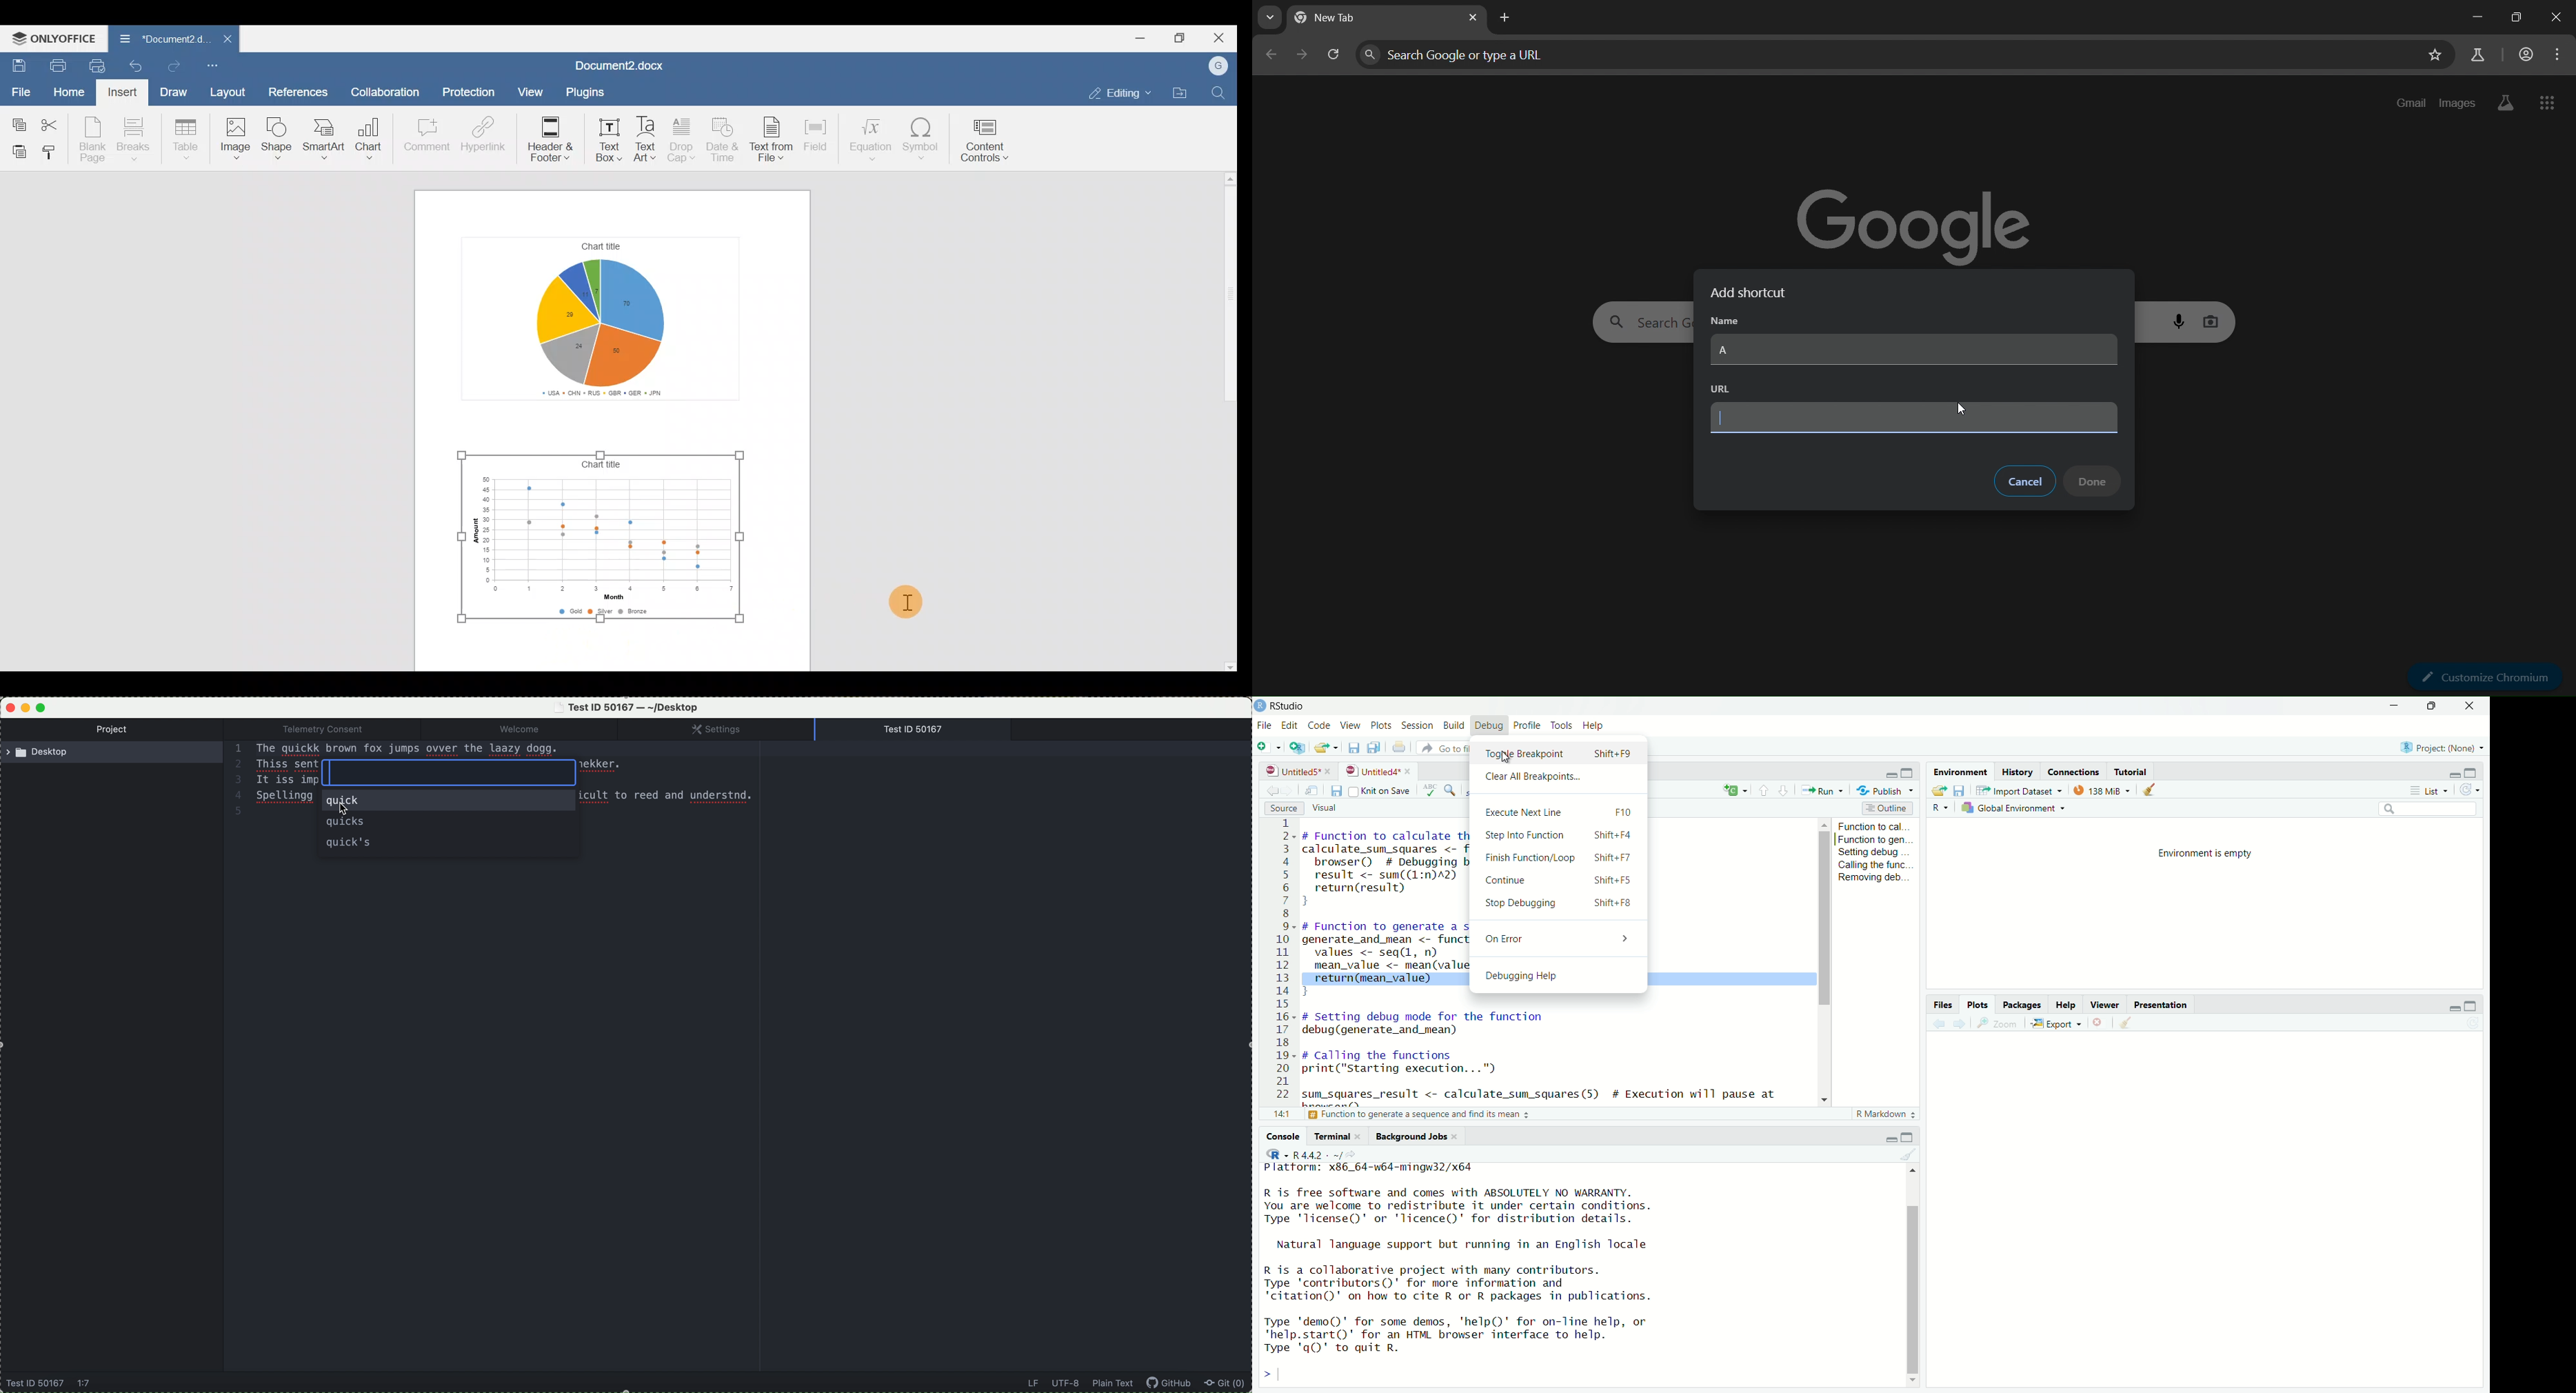 The width and height of the screenshot is (2576, 1400). Describe the element at coordinates (1508, 17) in the screenshot. I see `new tab` at that location.